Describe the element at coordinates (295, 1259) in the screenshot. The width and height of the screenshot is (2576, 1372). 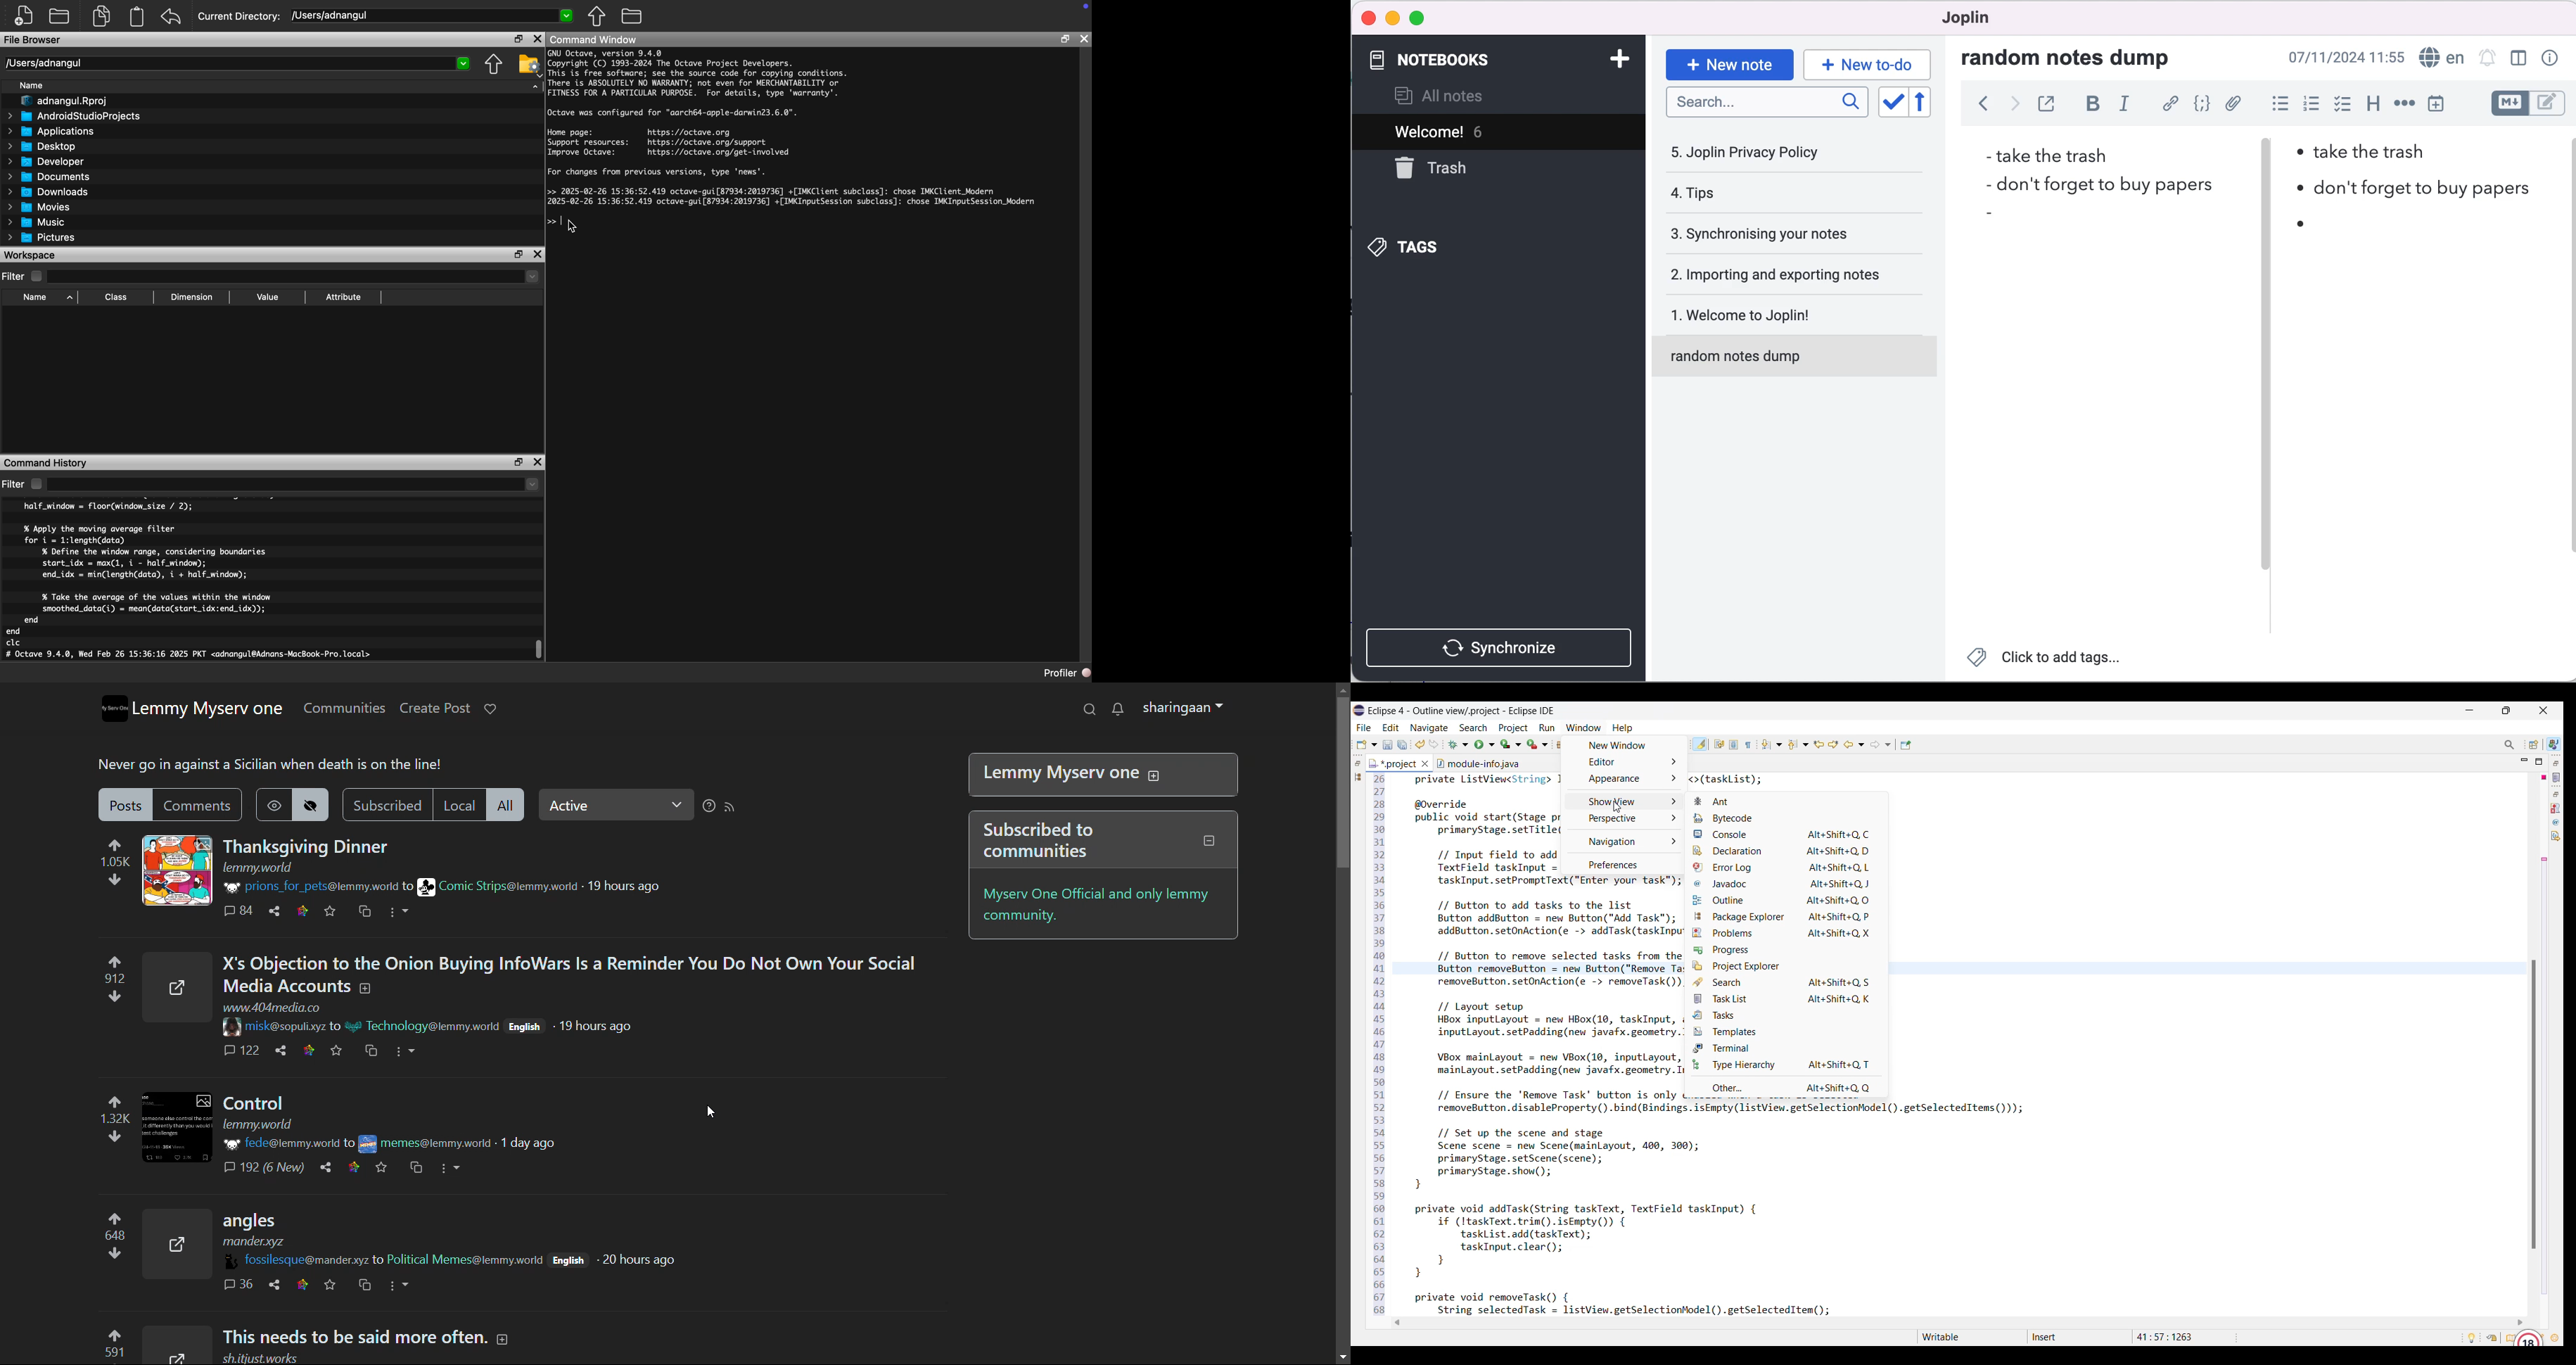
I see `username` at that location.